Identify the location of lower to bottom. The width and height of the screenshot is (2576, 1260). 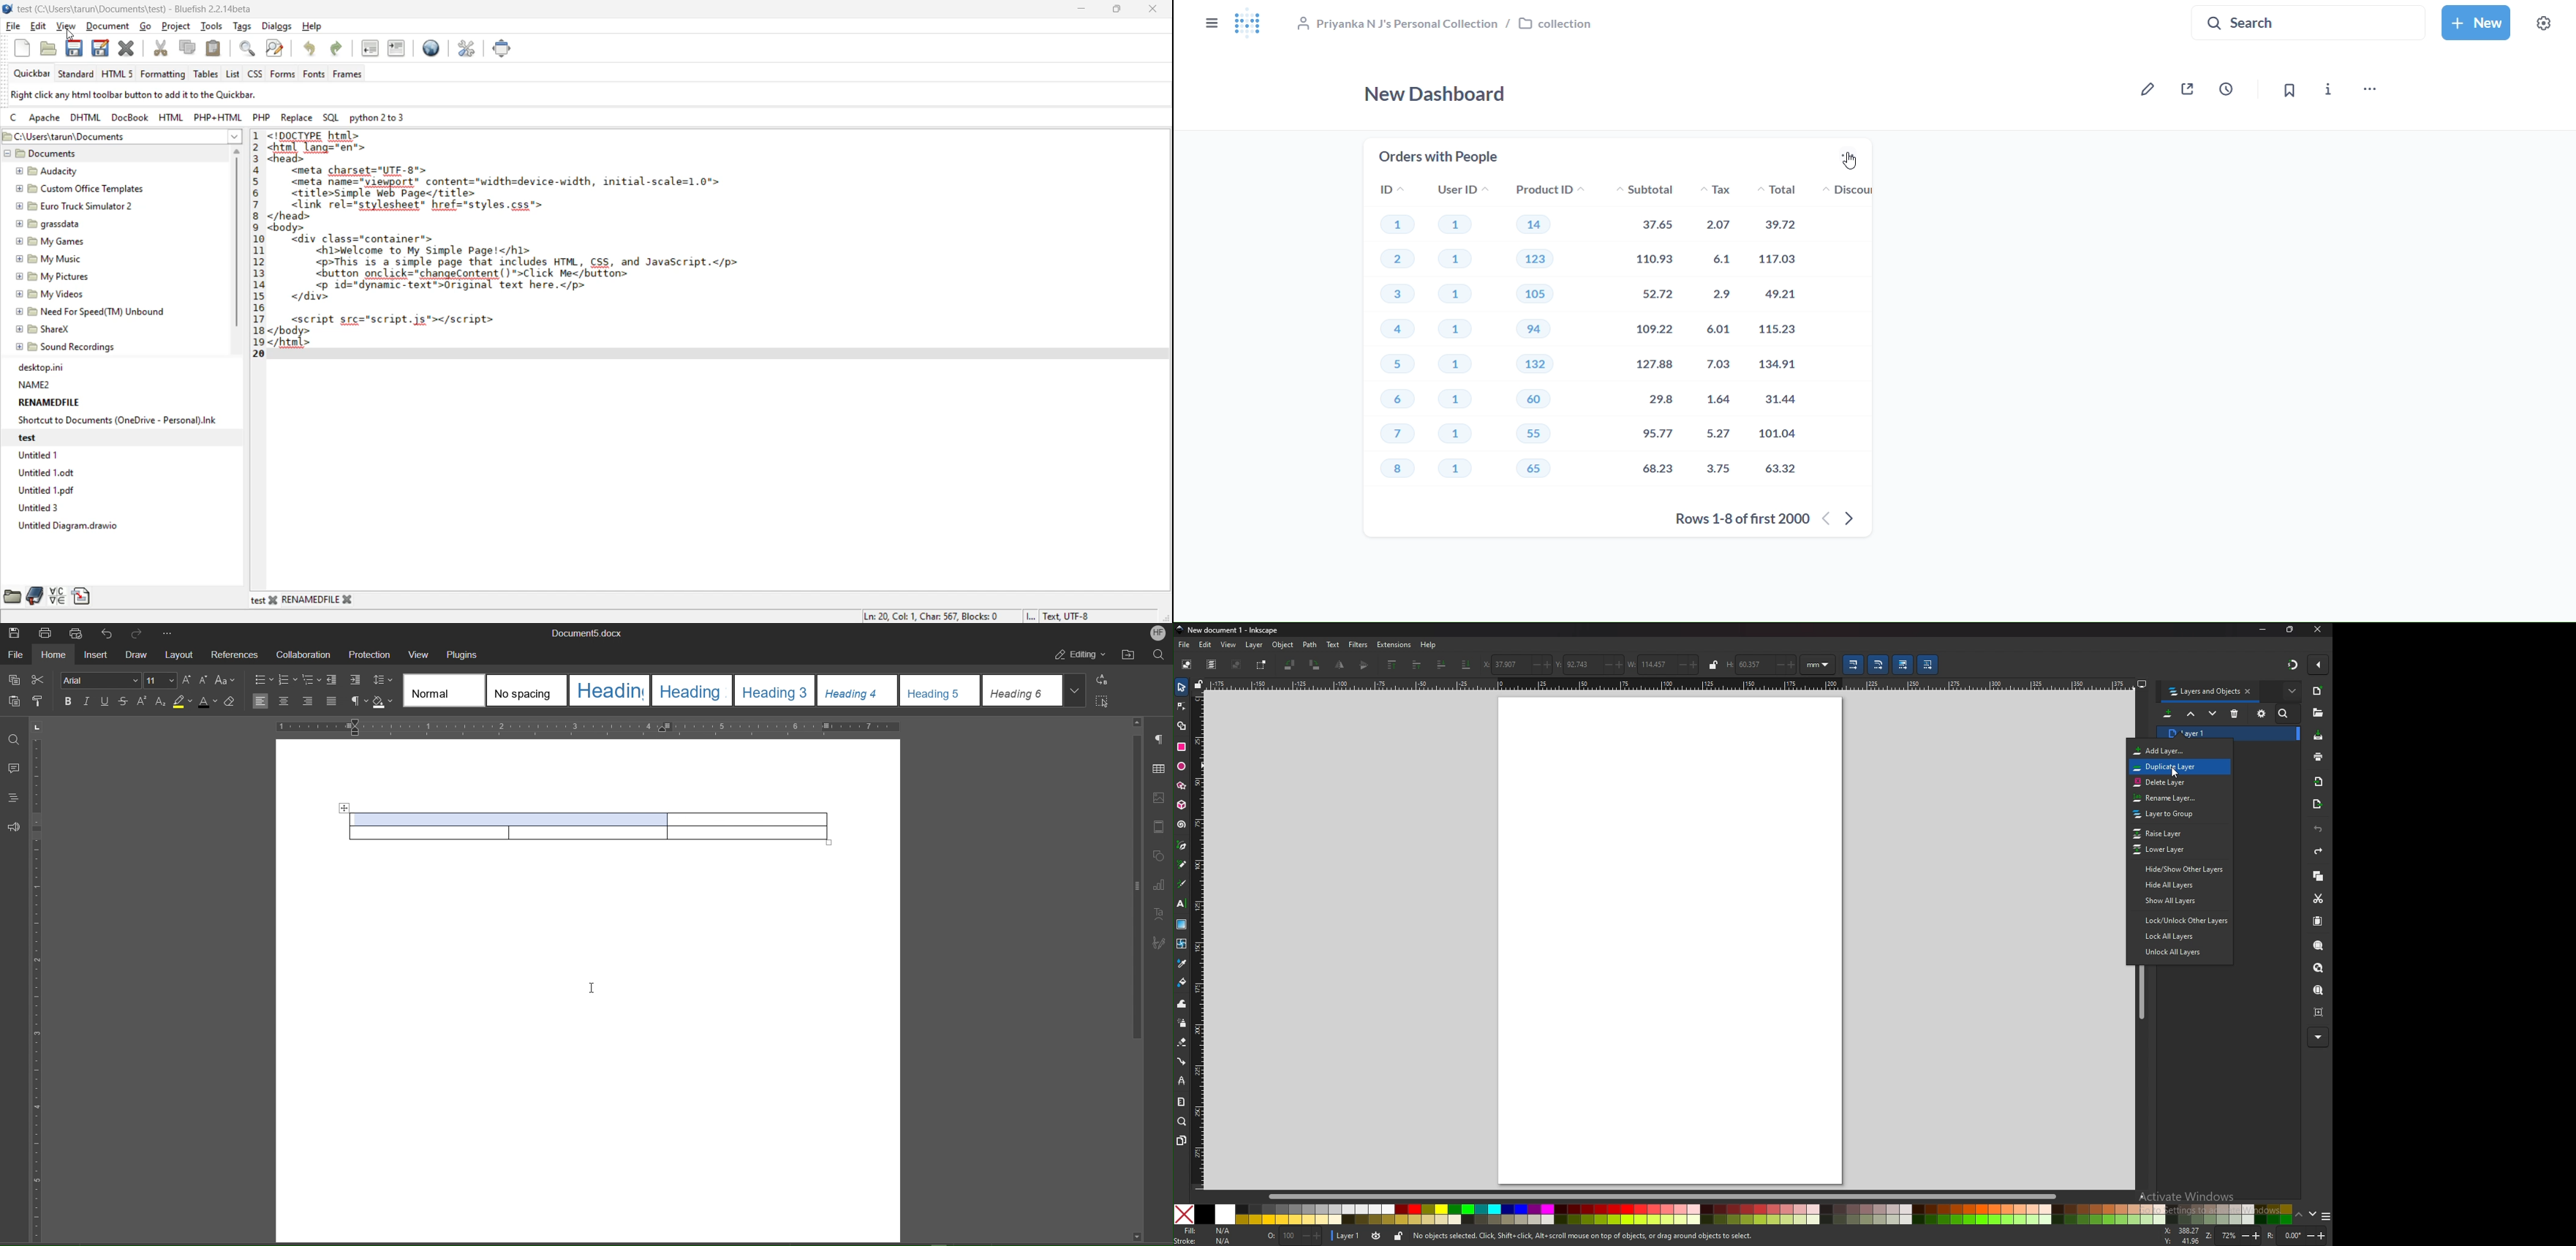
(1467, 665).